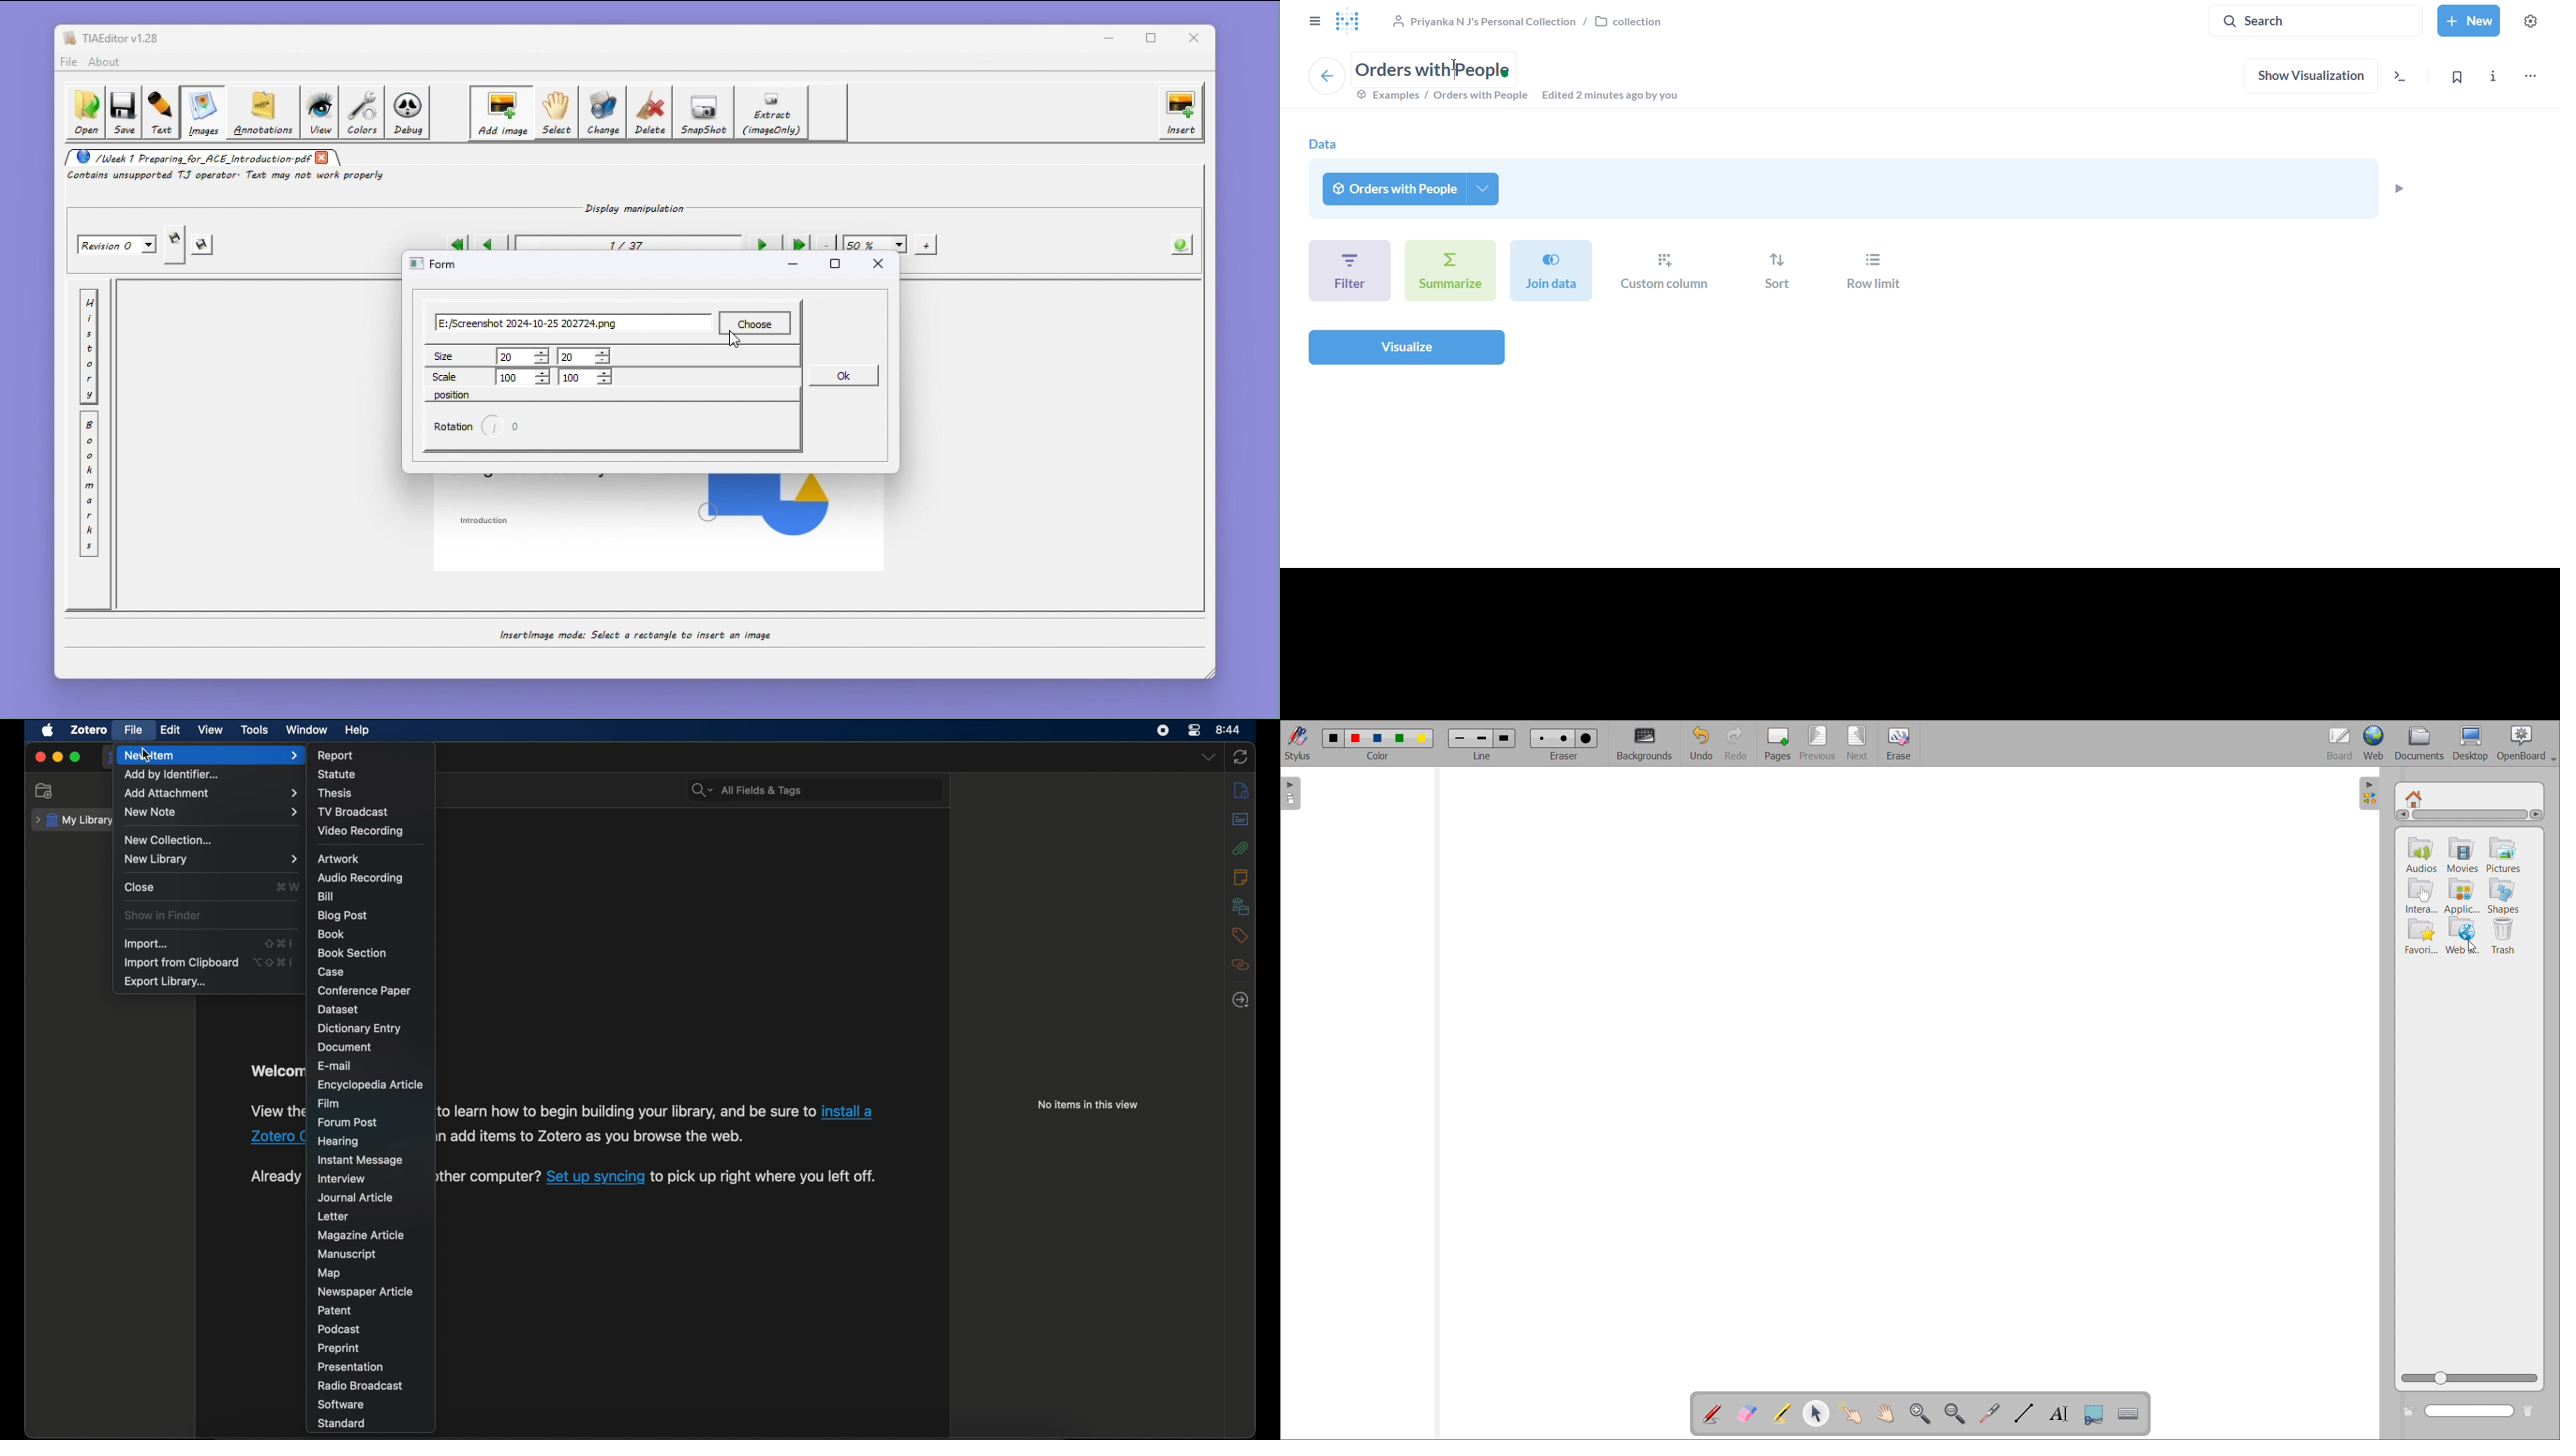  What do you see at coordinates (2532, 22) in the screenshot?
I see `settings` at bounding box center [2532, 22].